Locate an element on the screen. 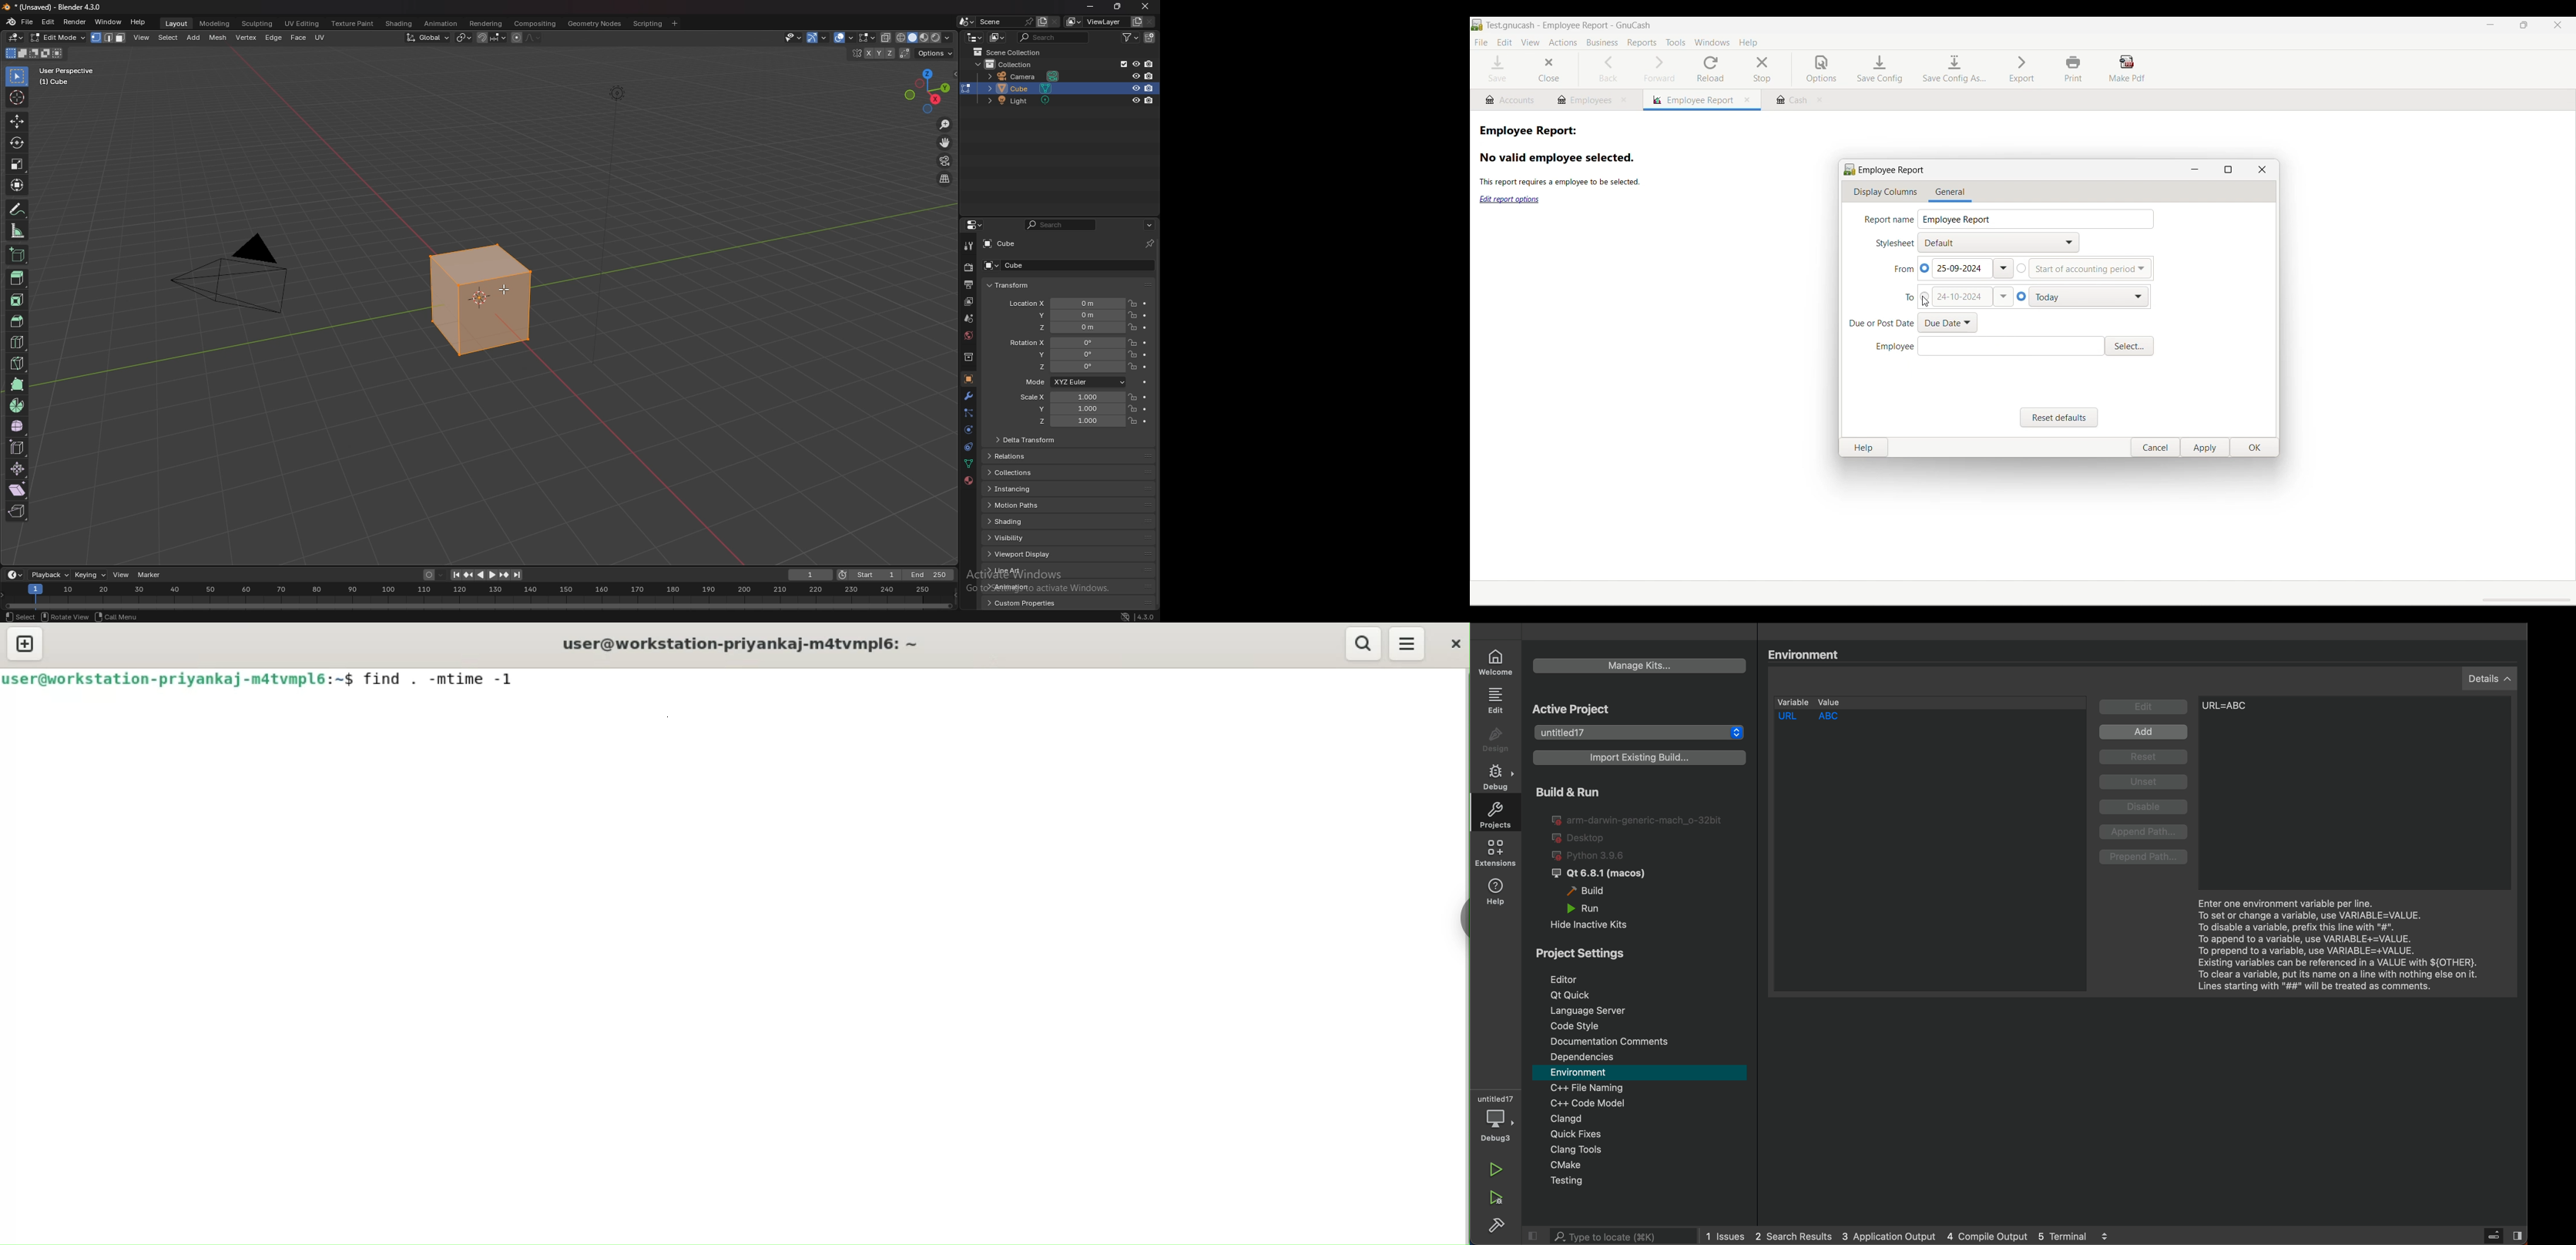 This screenshot has height=1260, width=2576. current frame is located at coordinates (809, 575).